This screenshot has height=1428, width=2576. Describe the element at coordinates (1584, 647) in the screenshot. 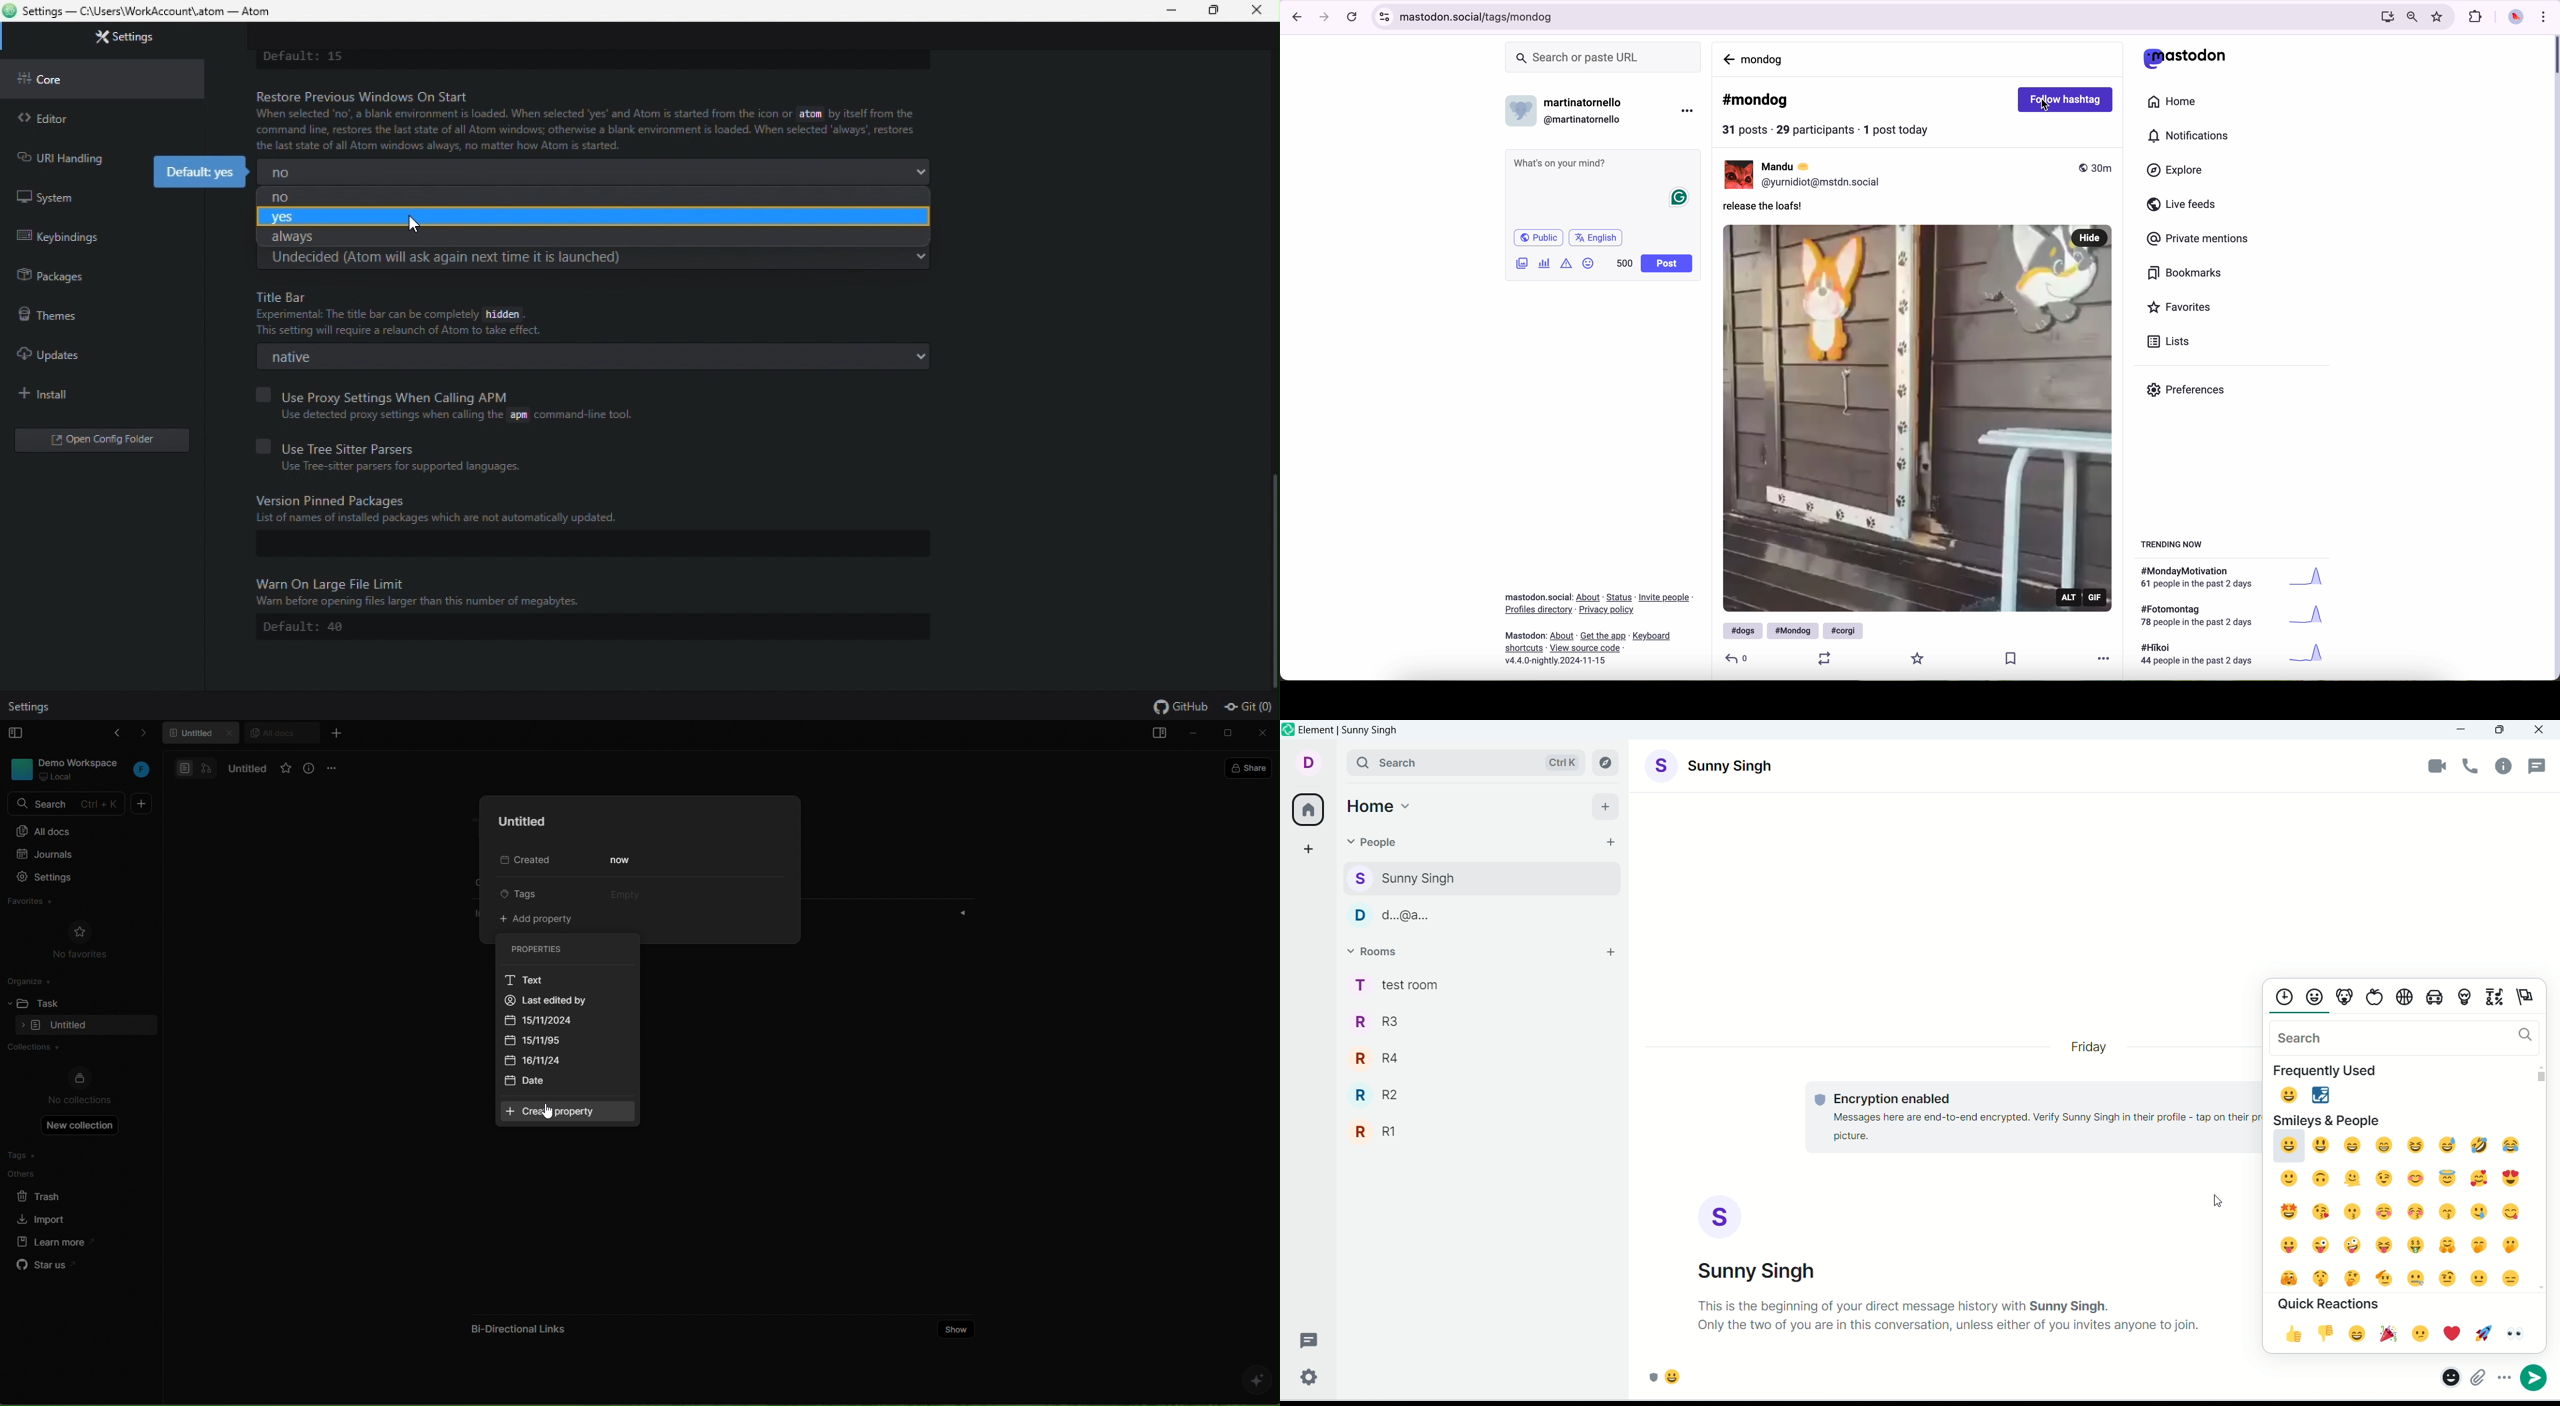

I see `link` at that location.